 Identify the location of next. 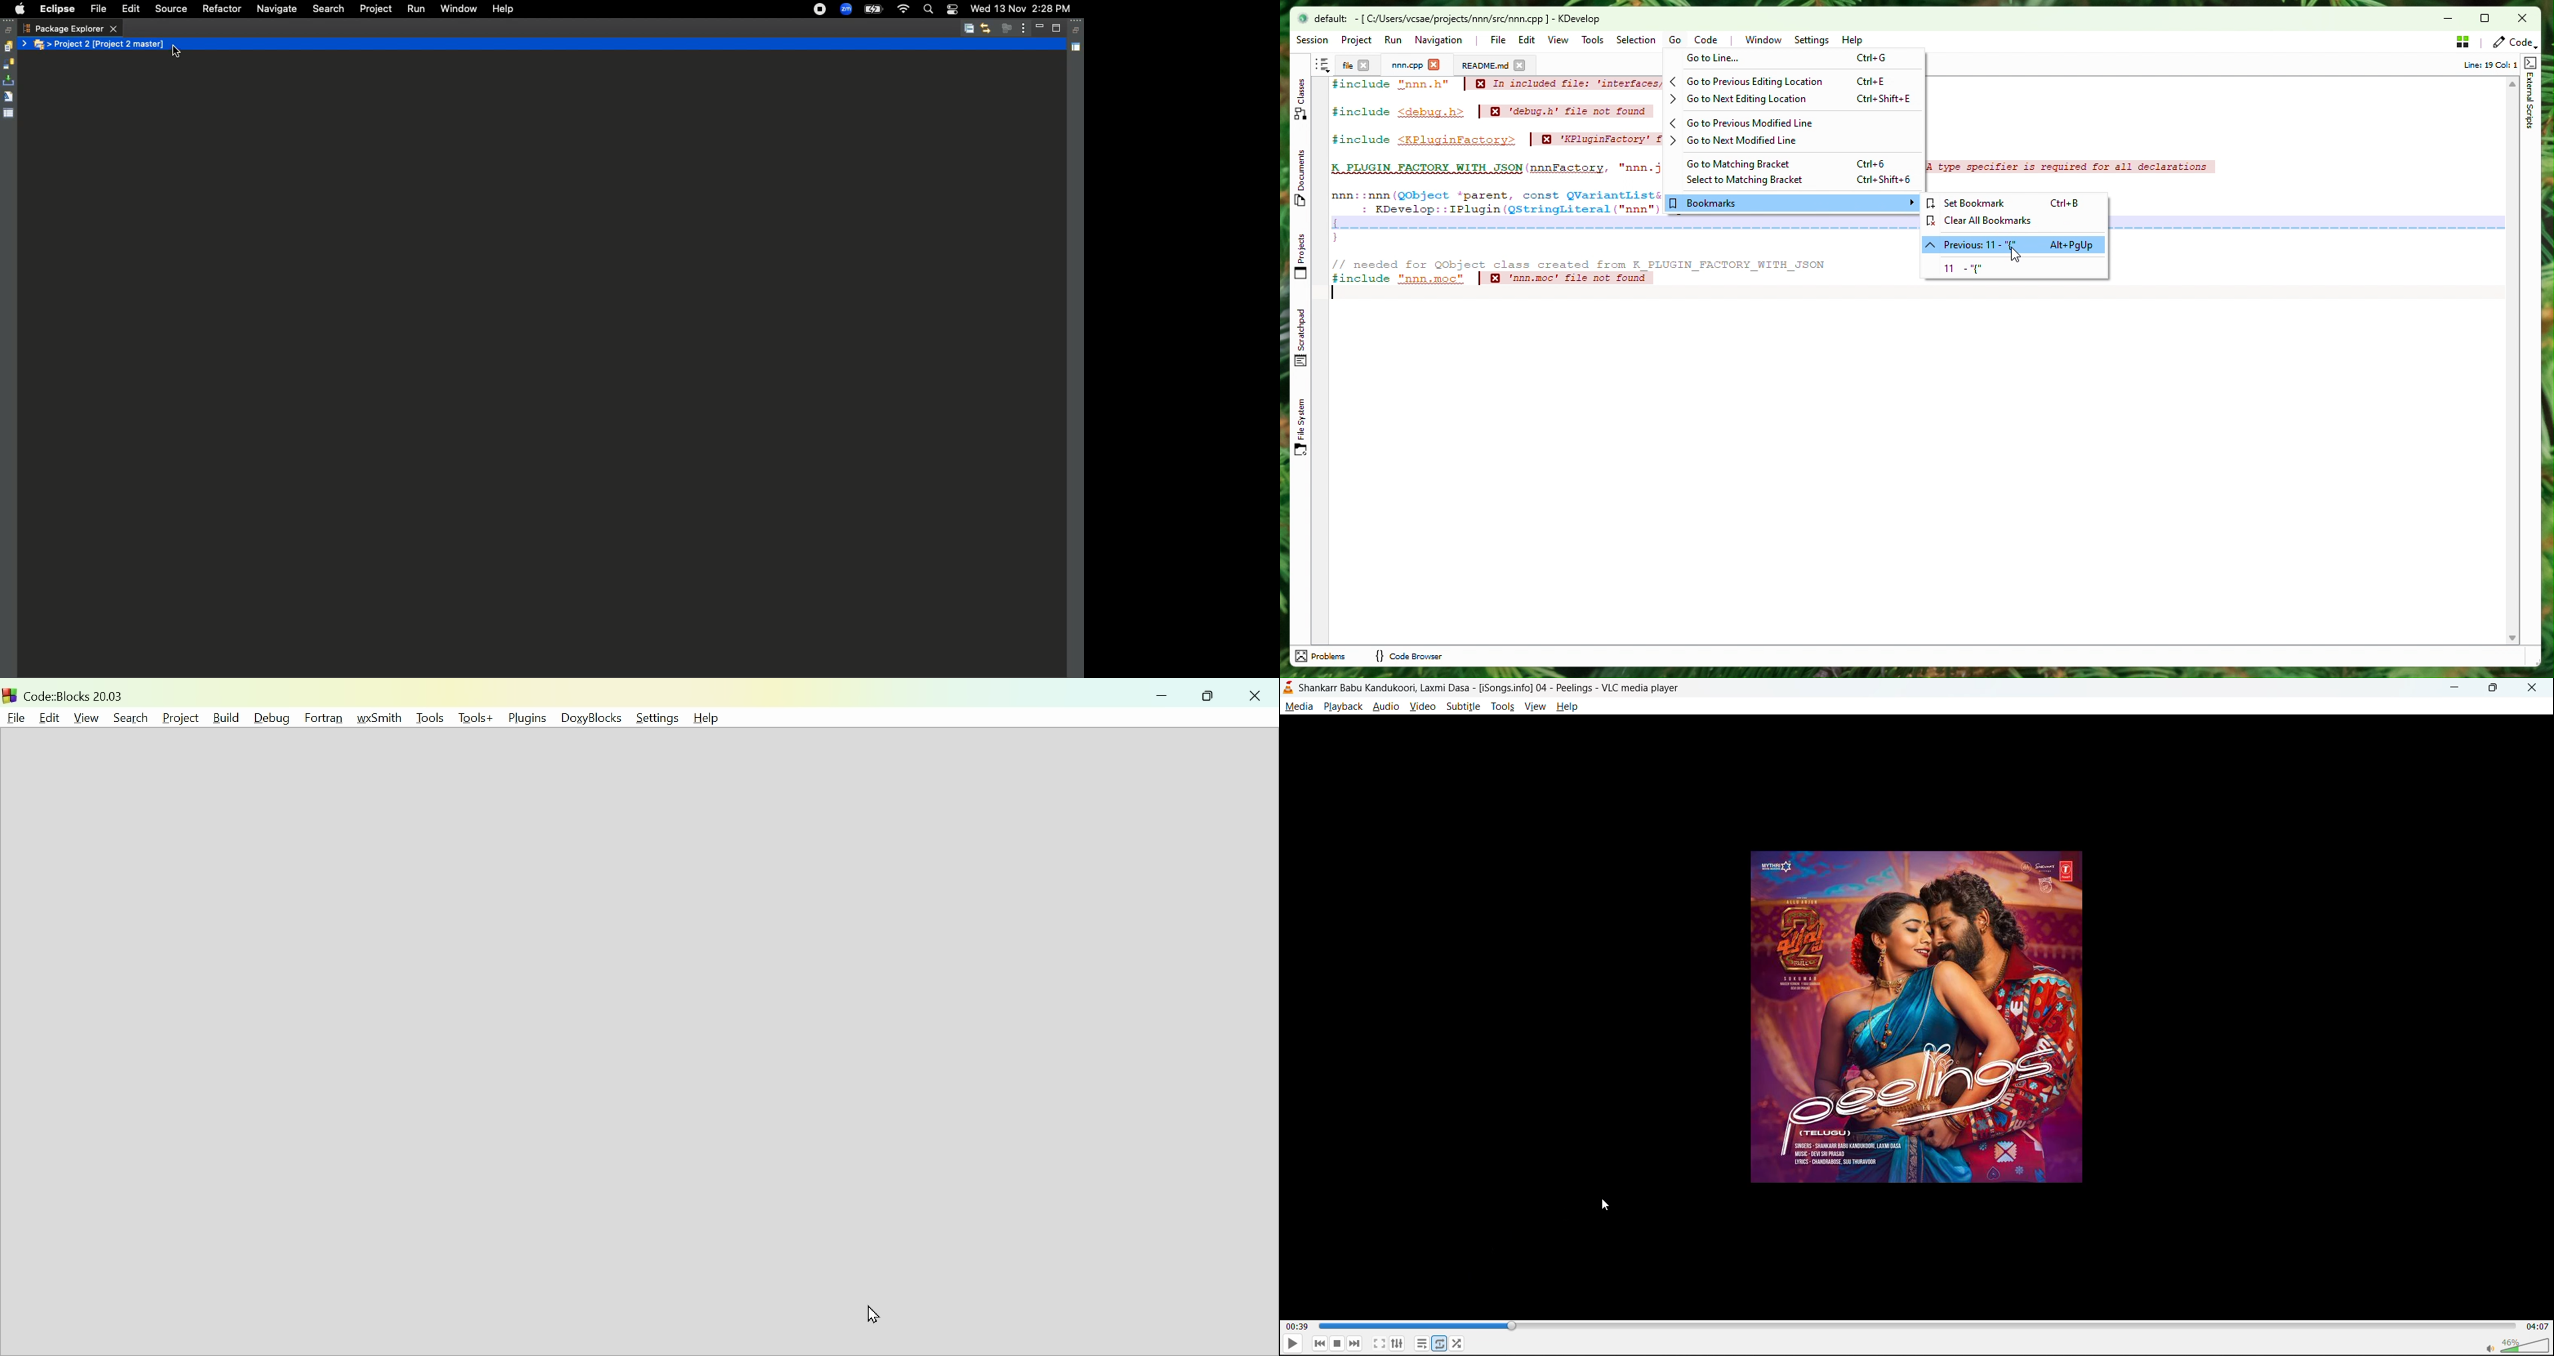
(1354, 1344).